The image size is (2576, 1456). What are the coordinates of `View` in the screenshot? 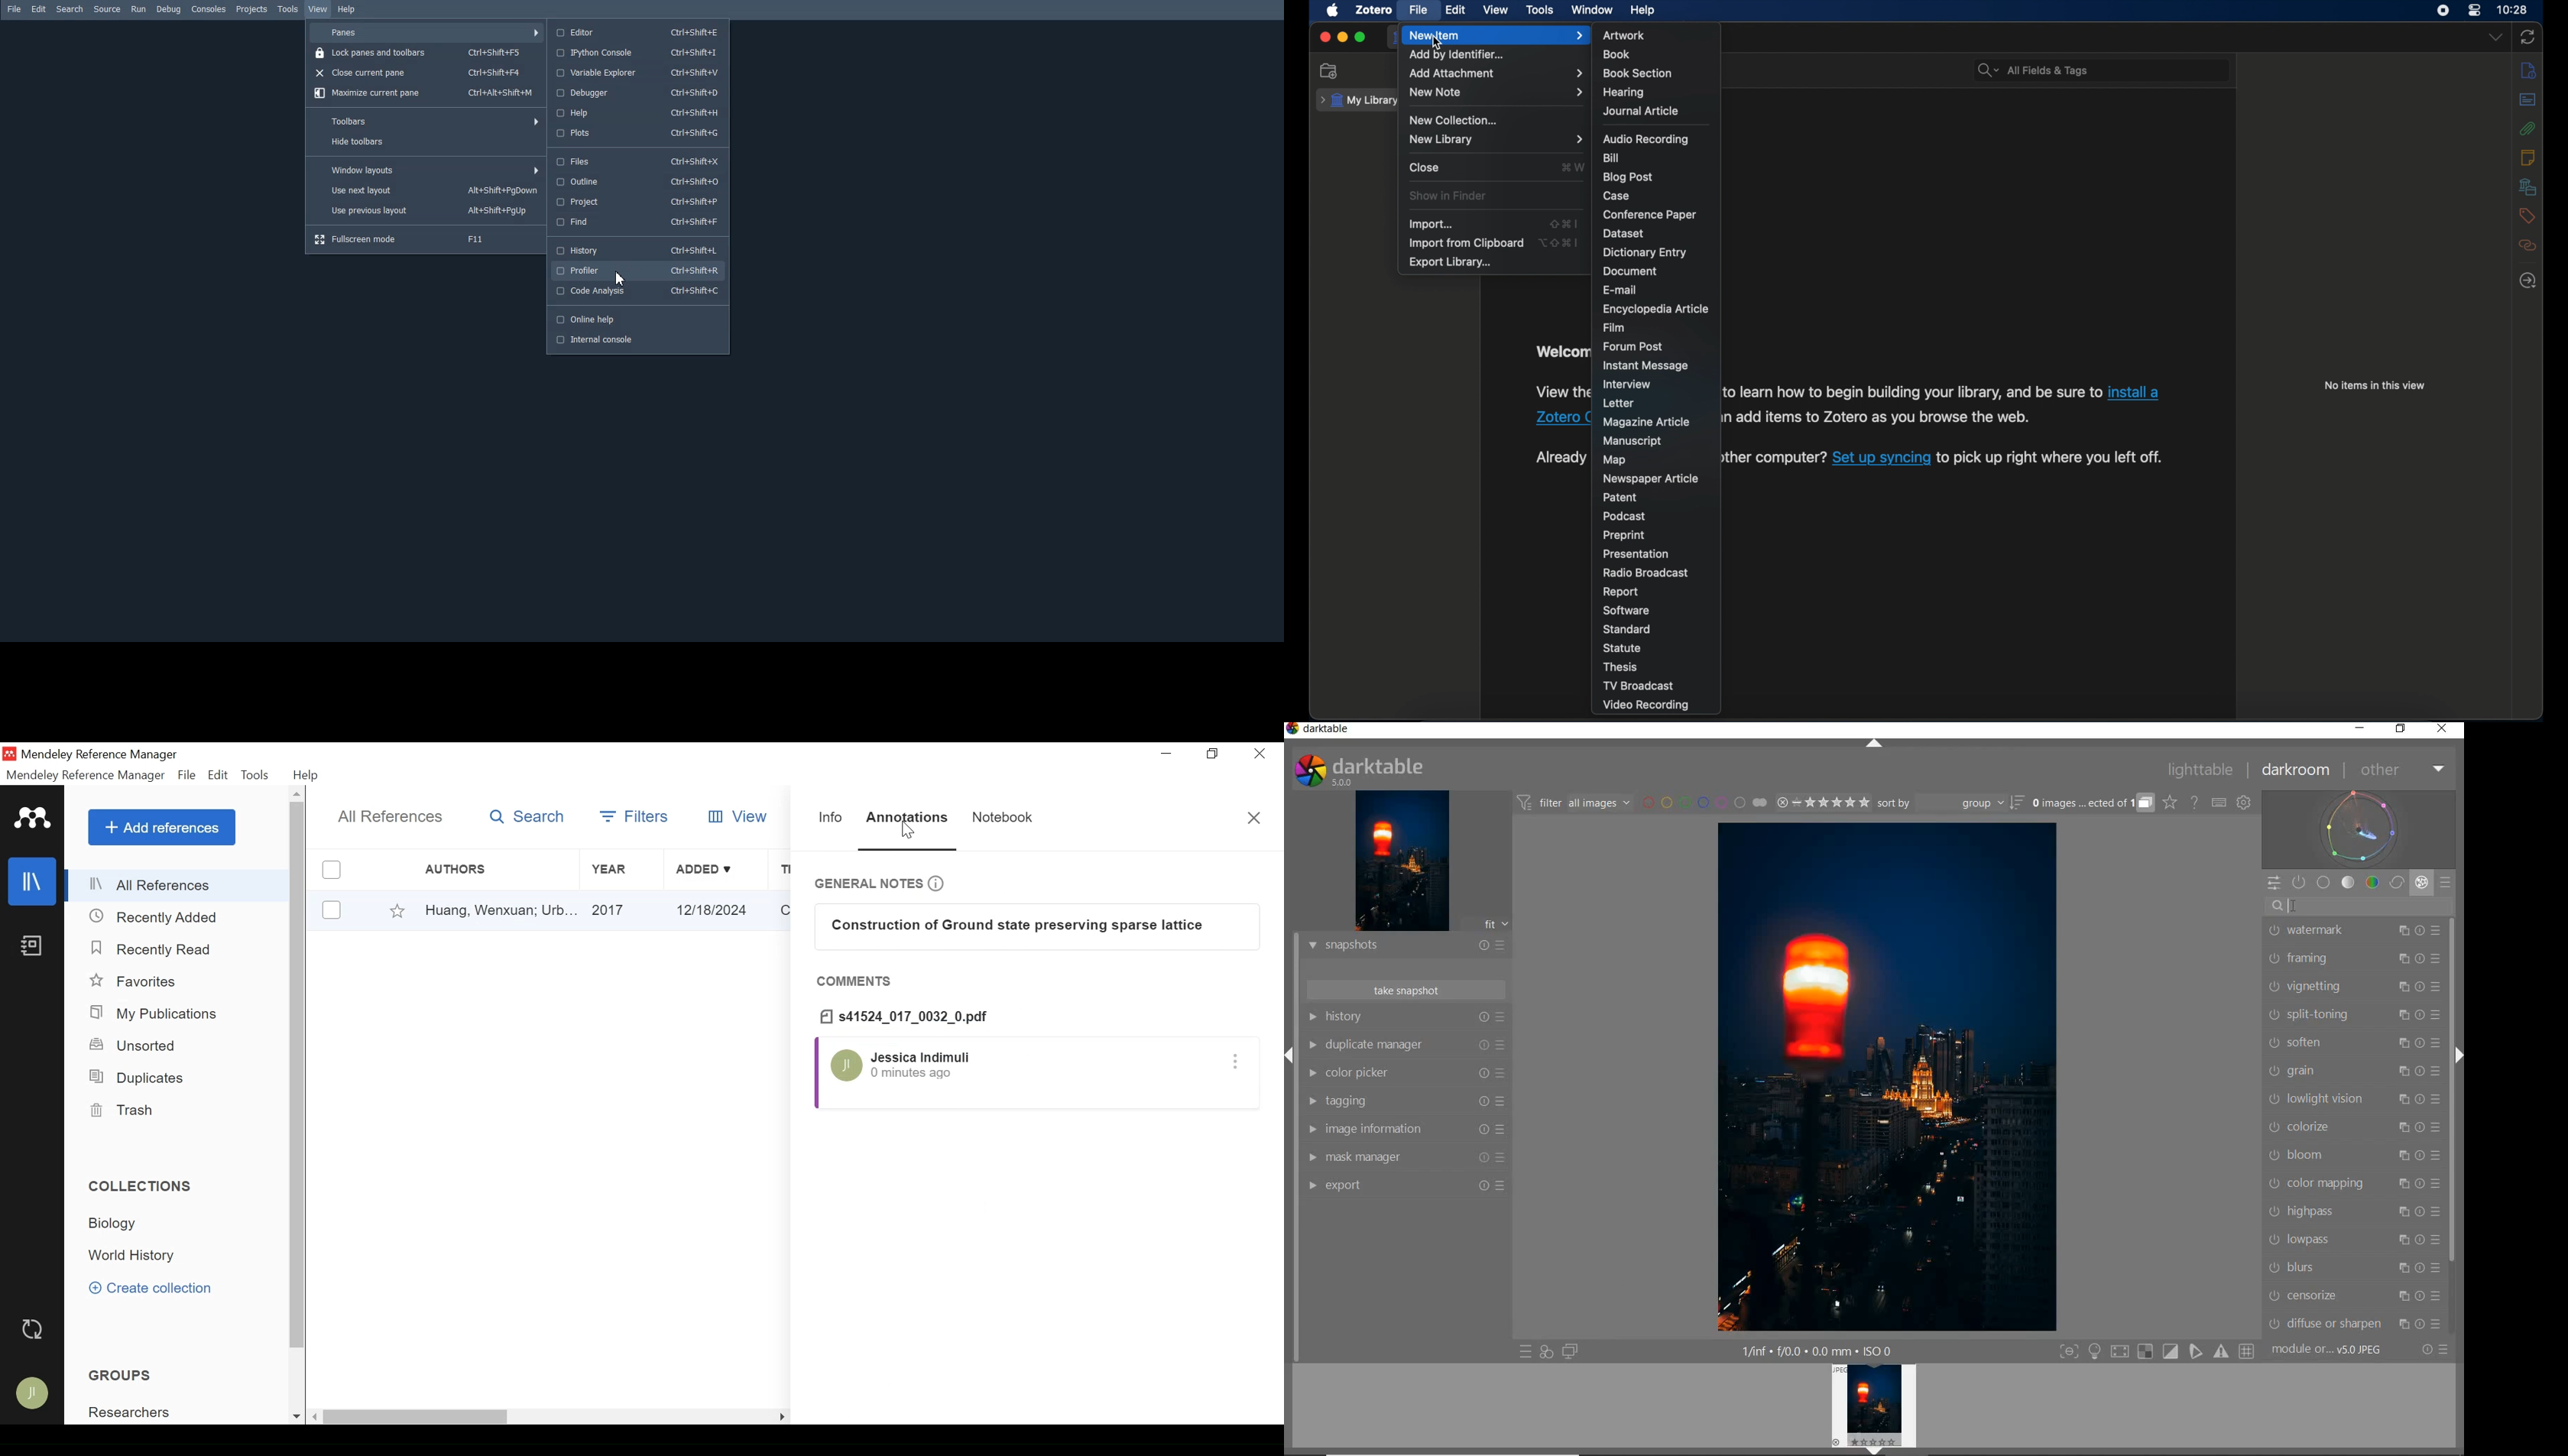 It's located at (318, 9).